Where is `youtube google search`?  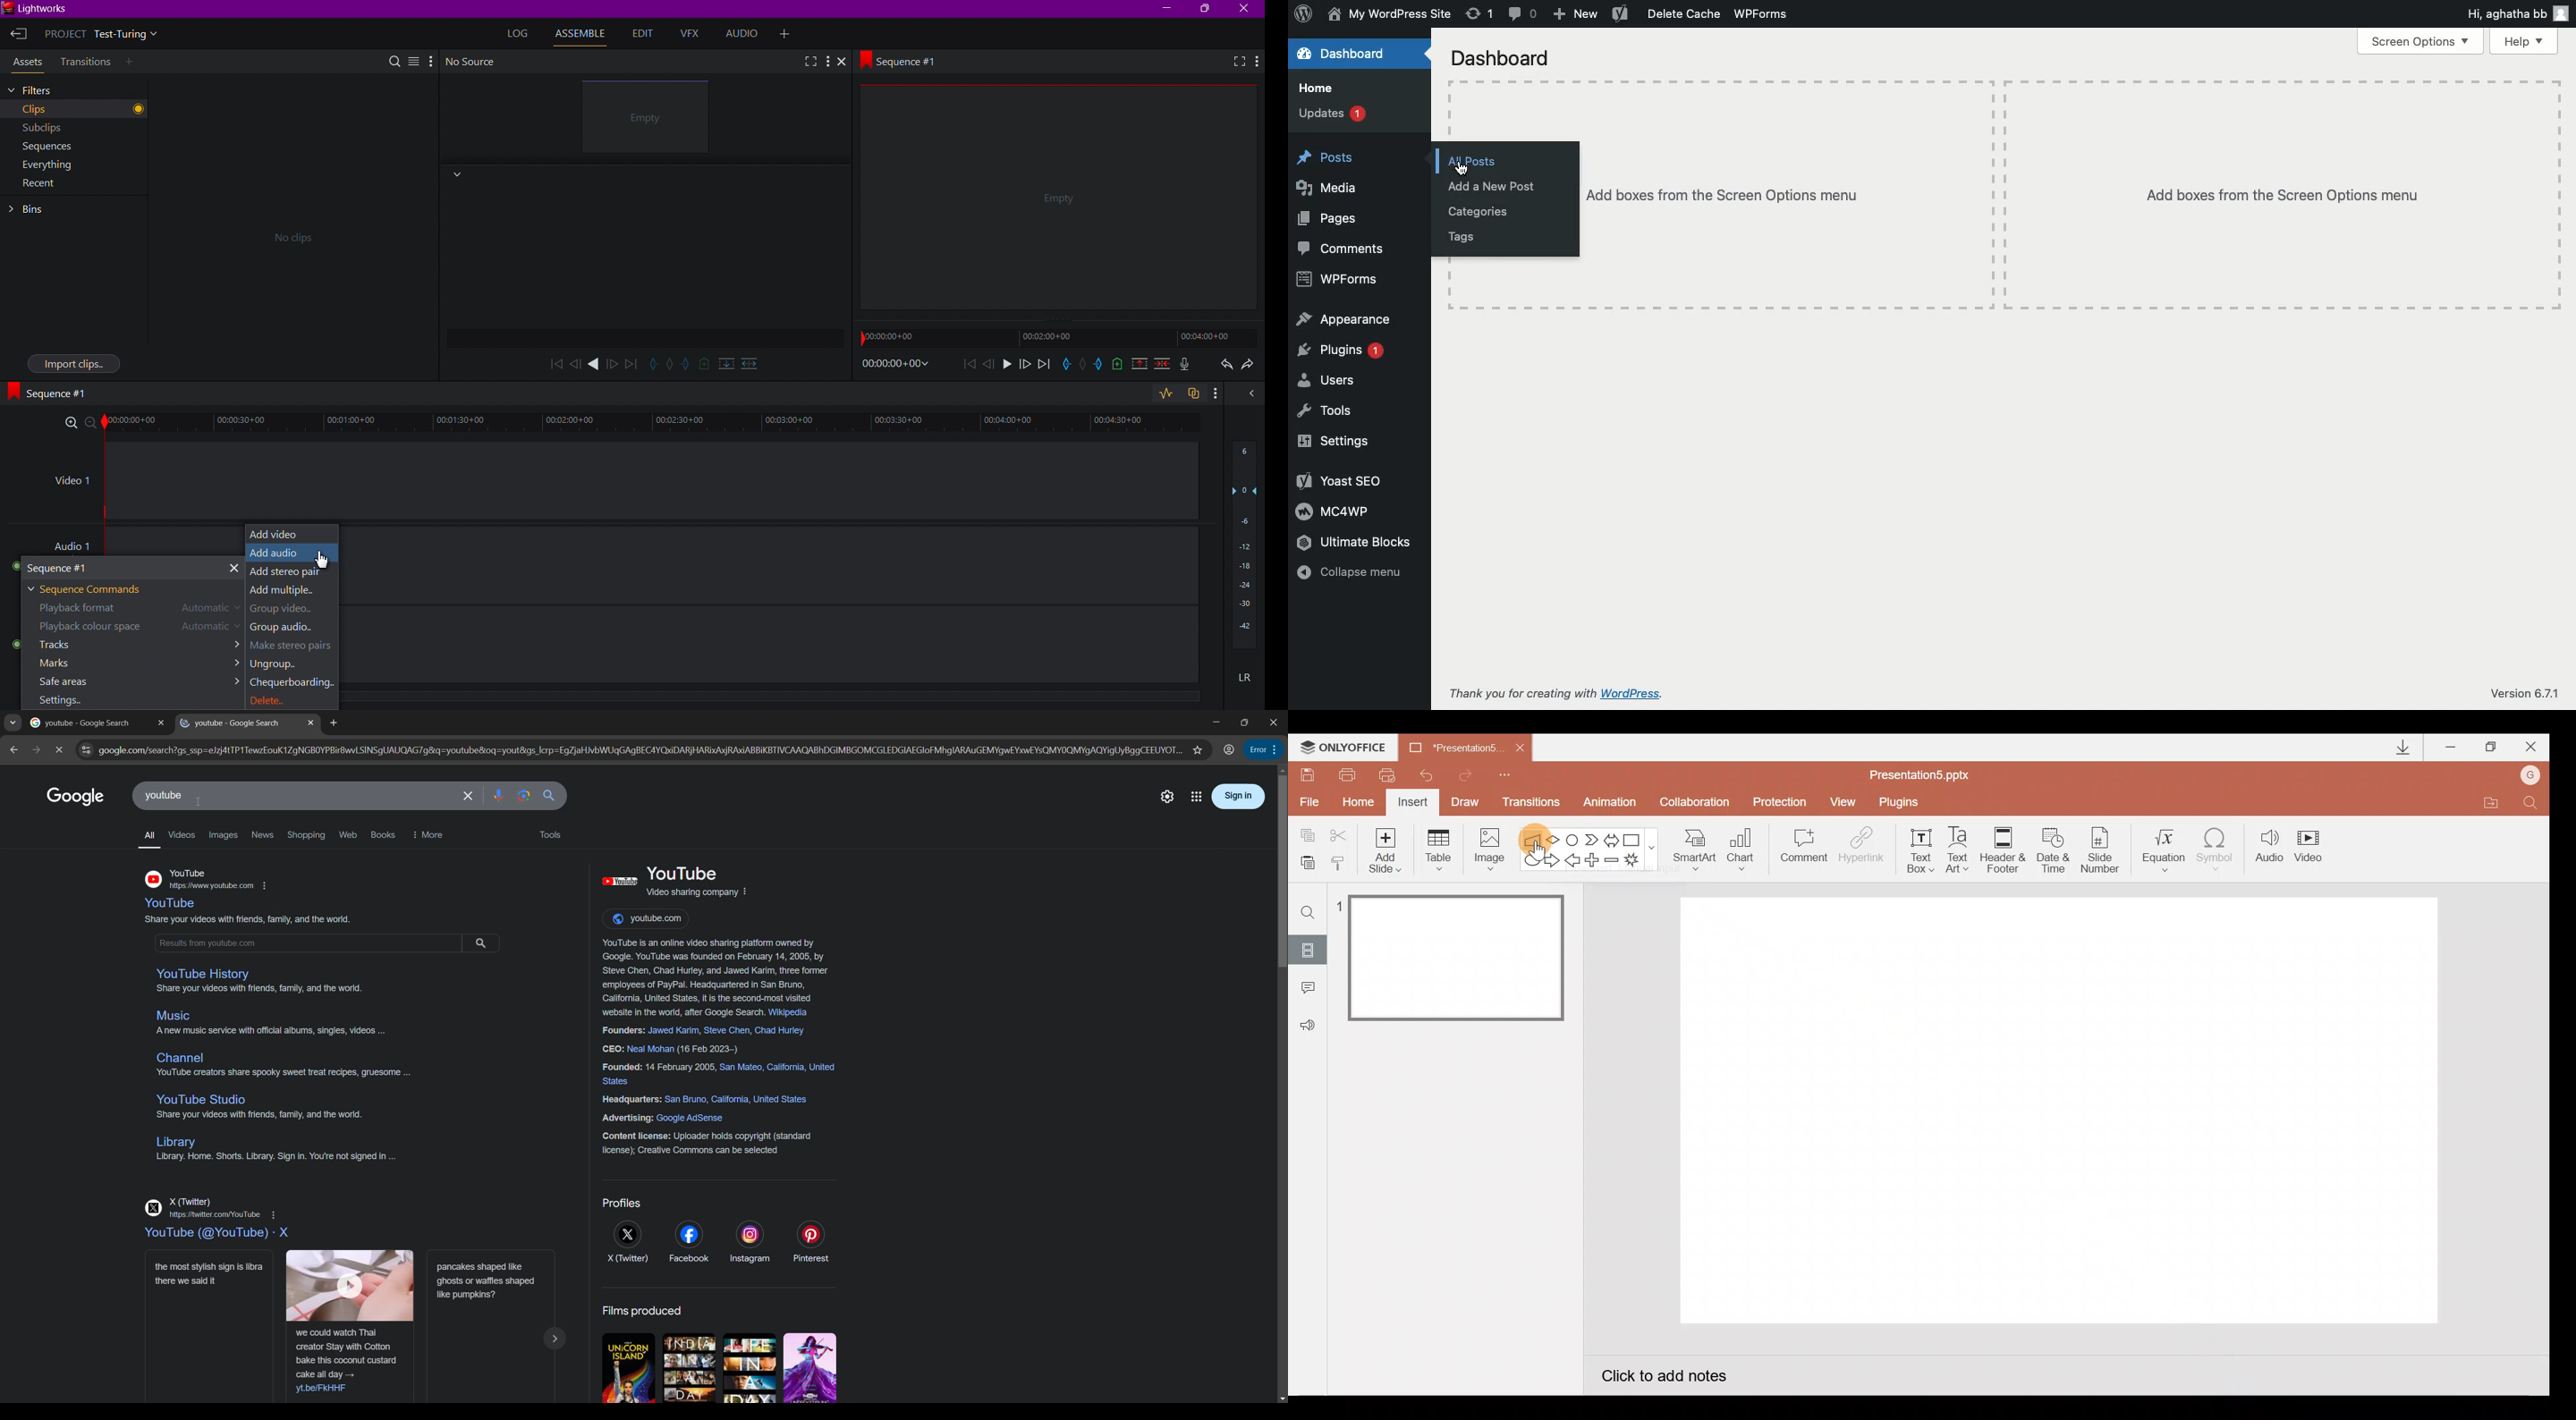
youtube google search is located at coordinates (229, 724).